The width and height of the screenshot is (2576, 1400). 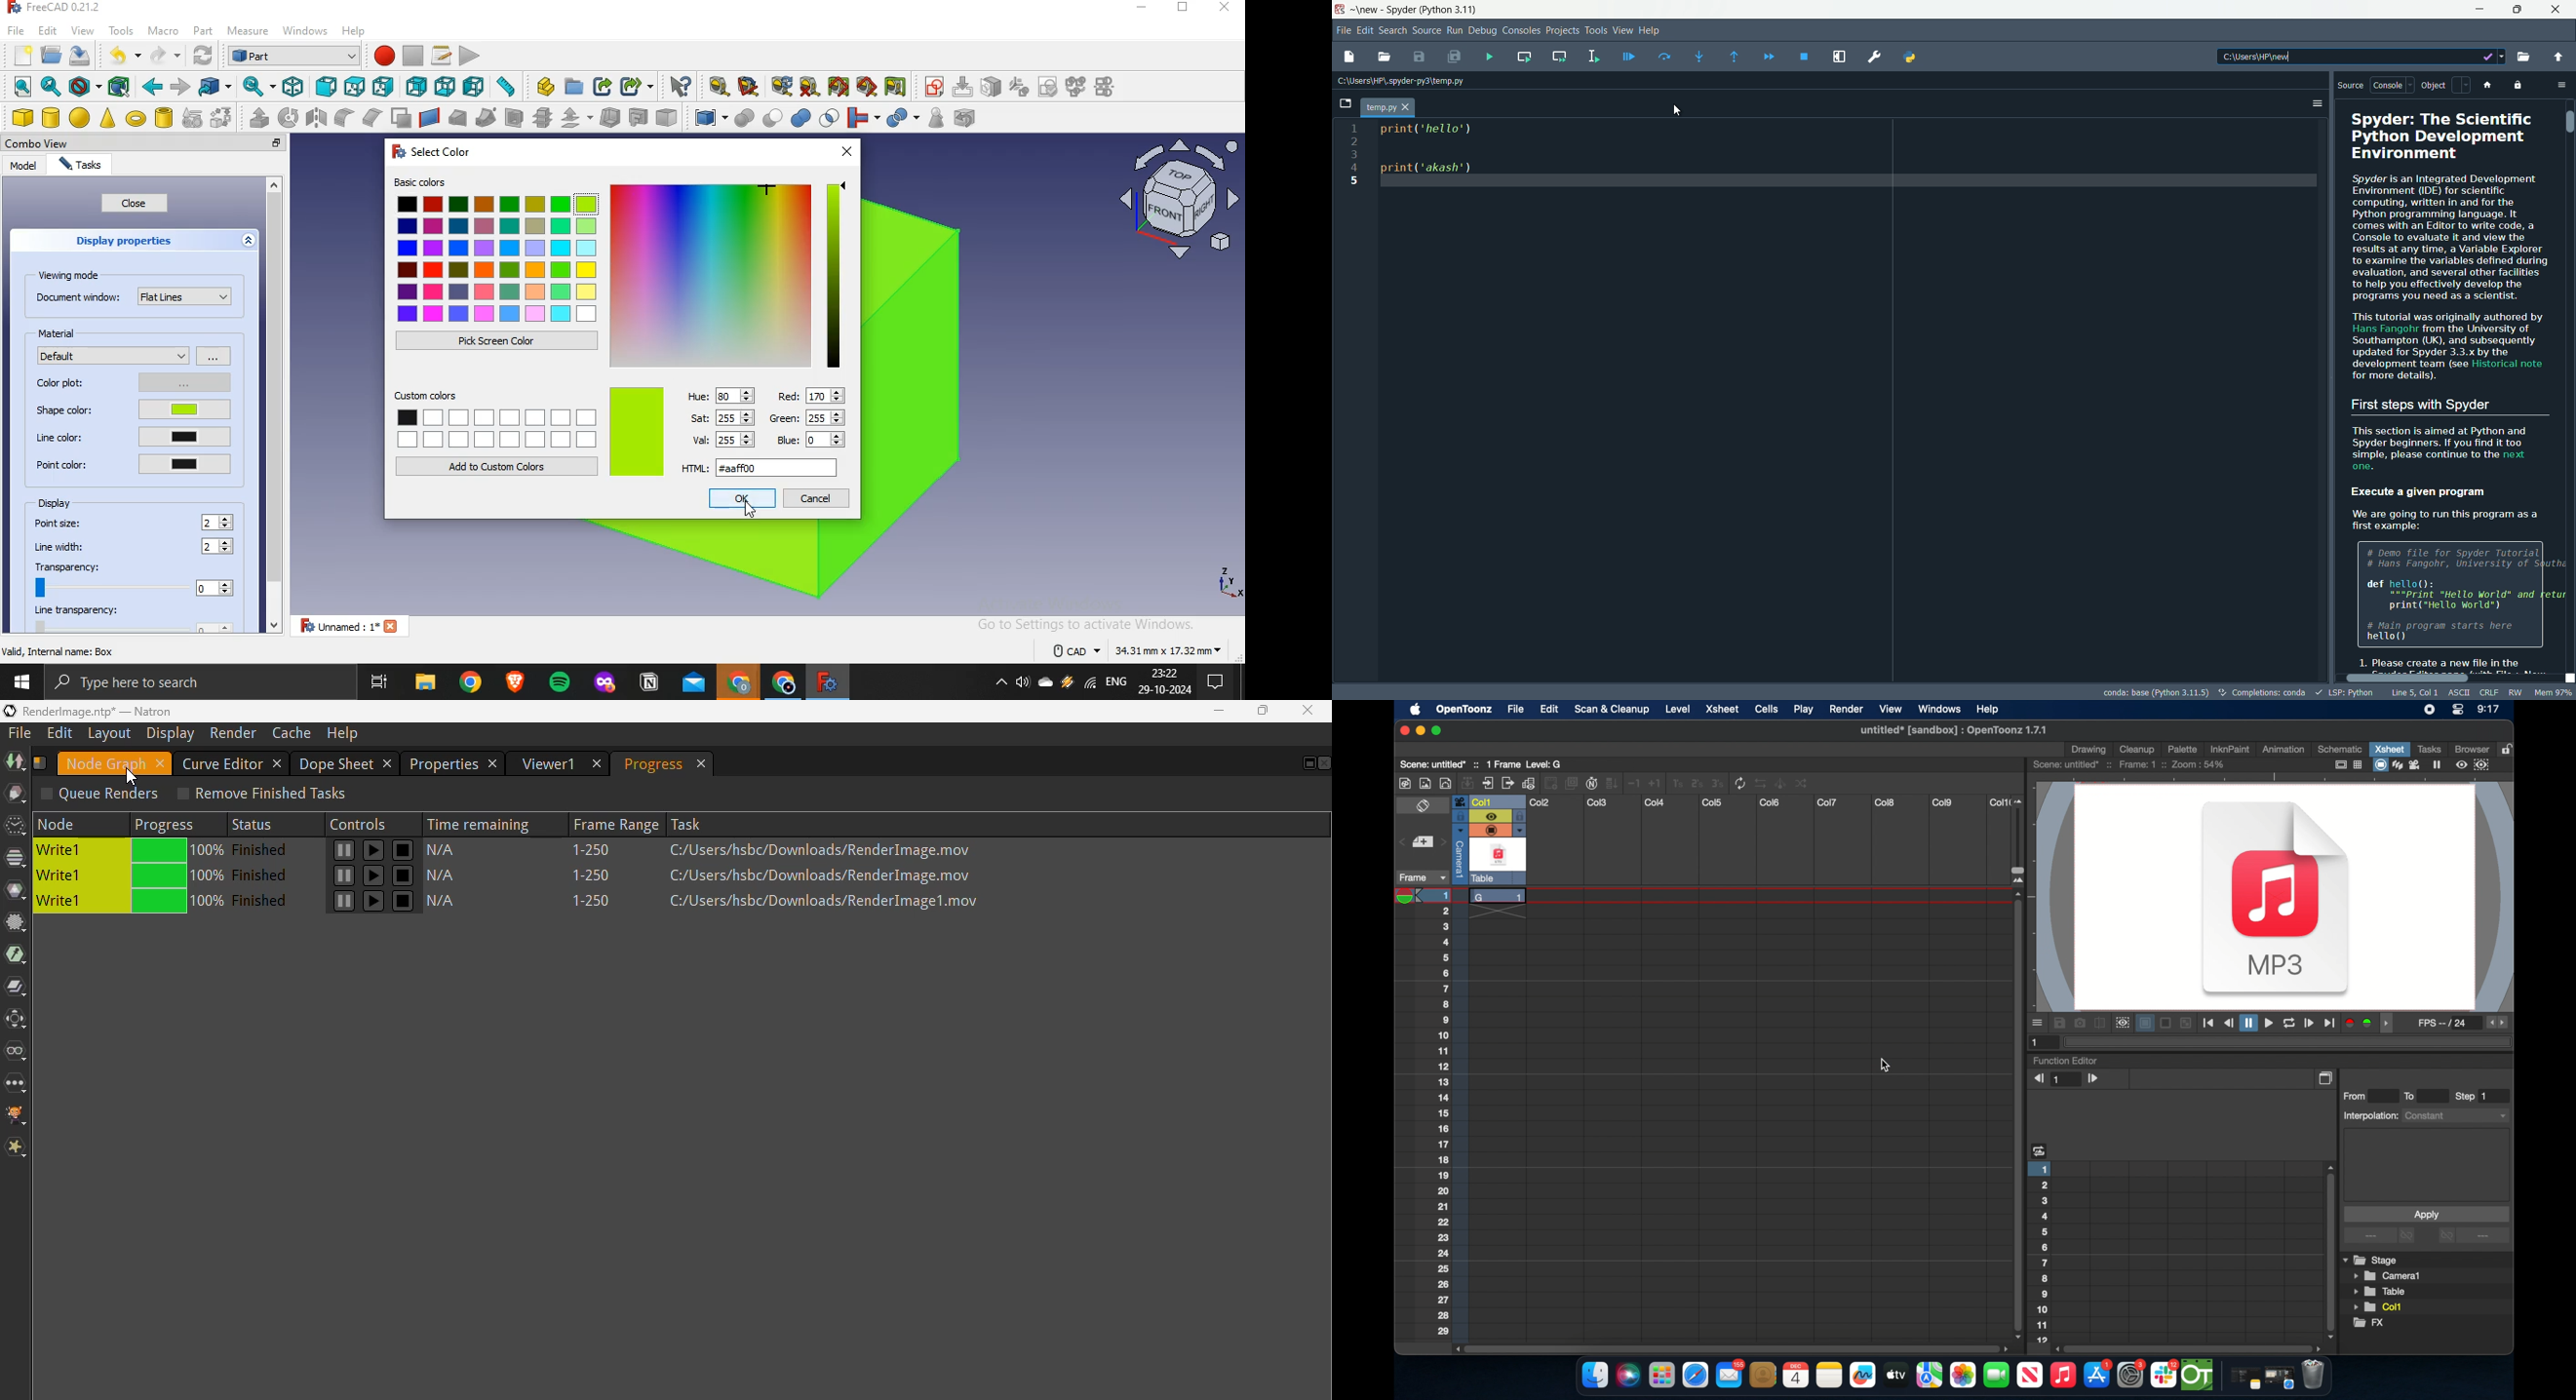 What do you see at coordinates (2473, 1096) in the screenshot?
I see `step` at bounding box center [2473, 1096].